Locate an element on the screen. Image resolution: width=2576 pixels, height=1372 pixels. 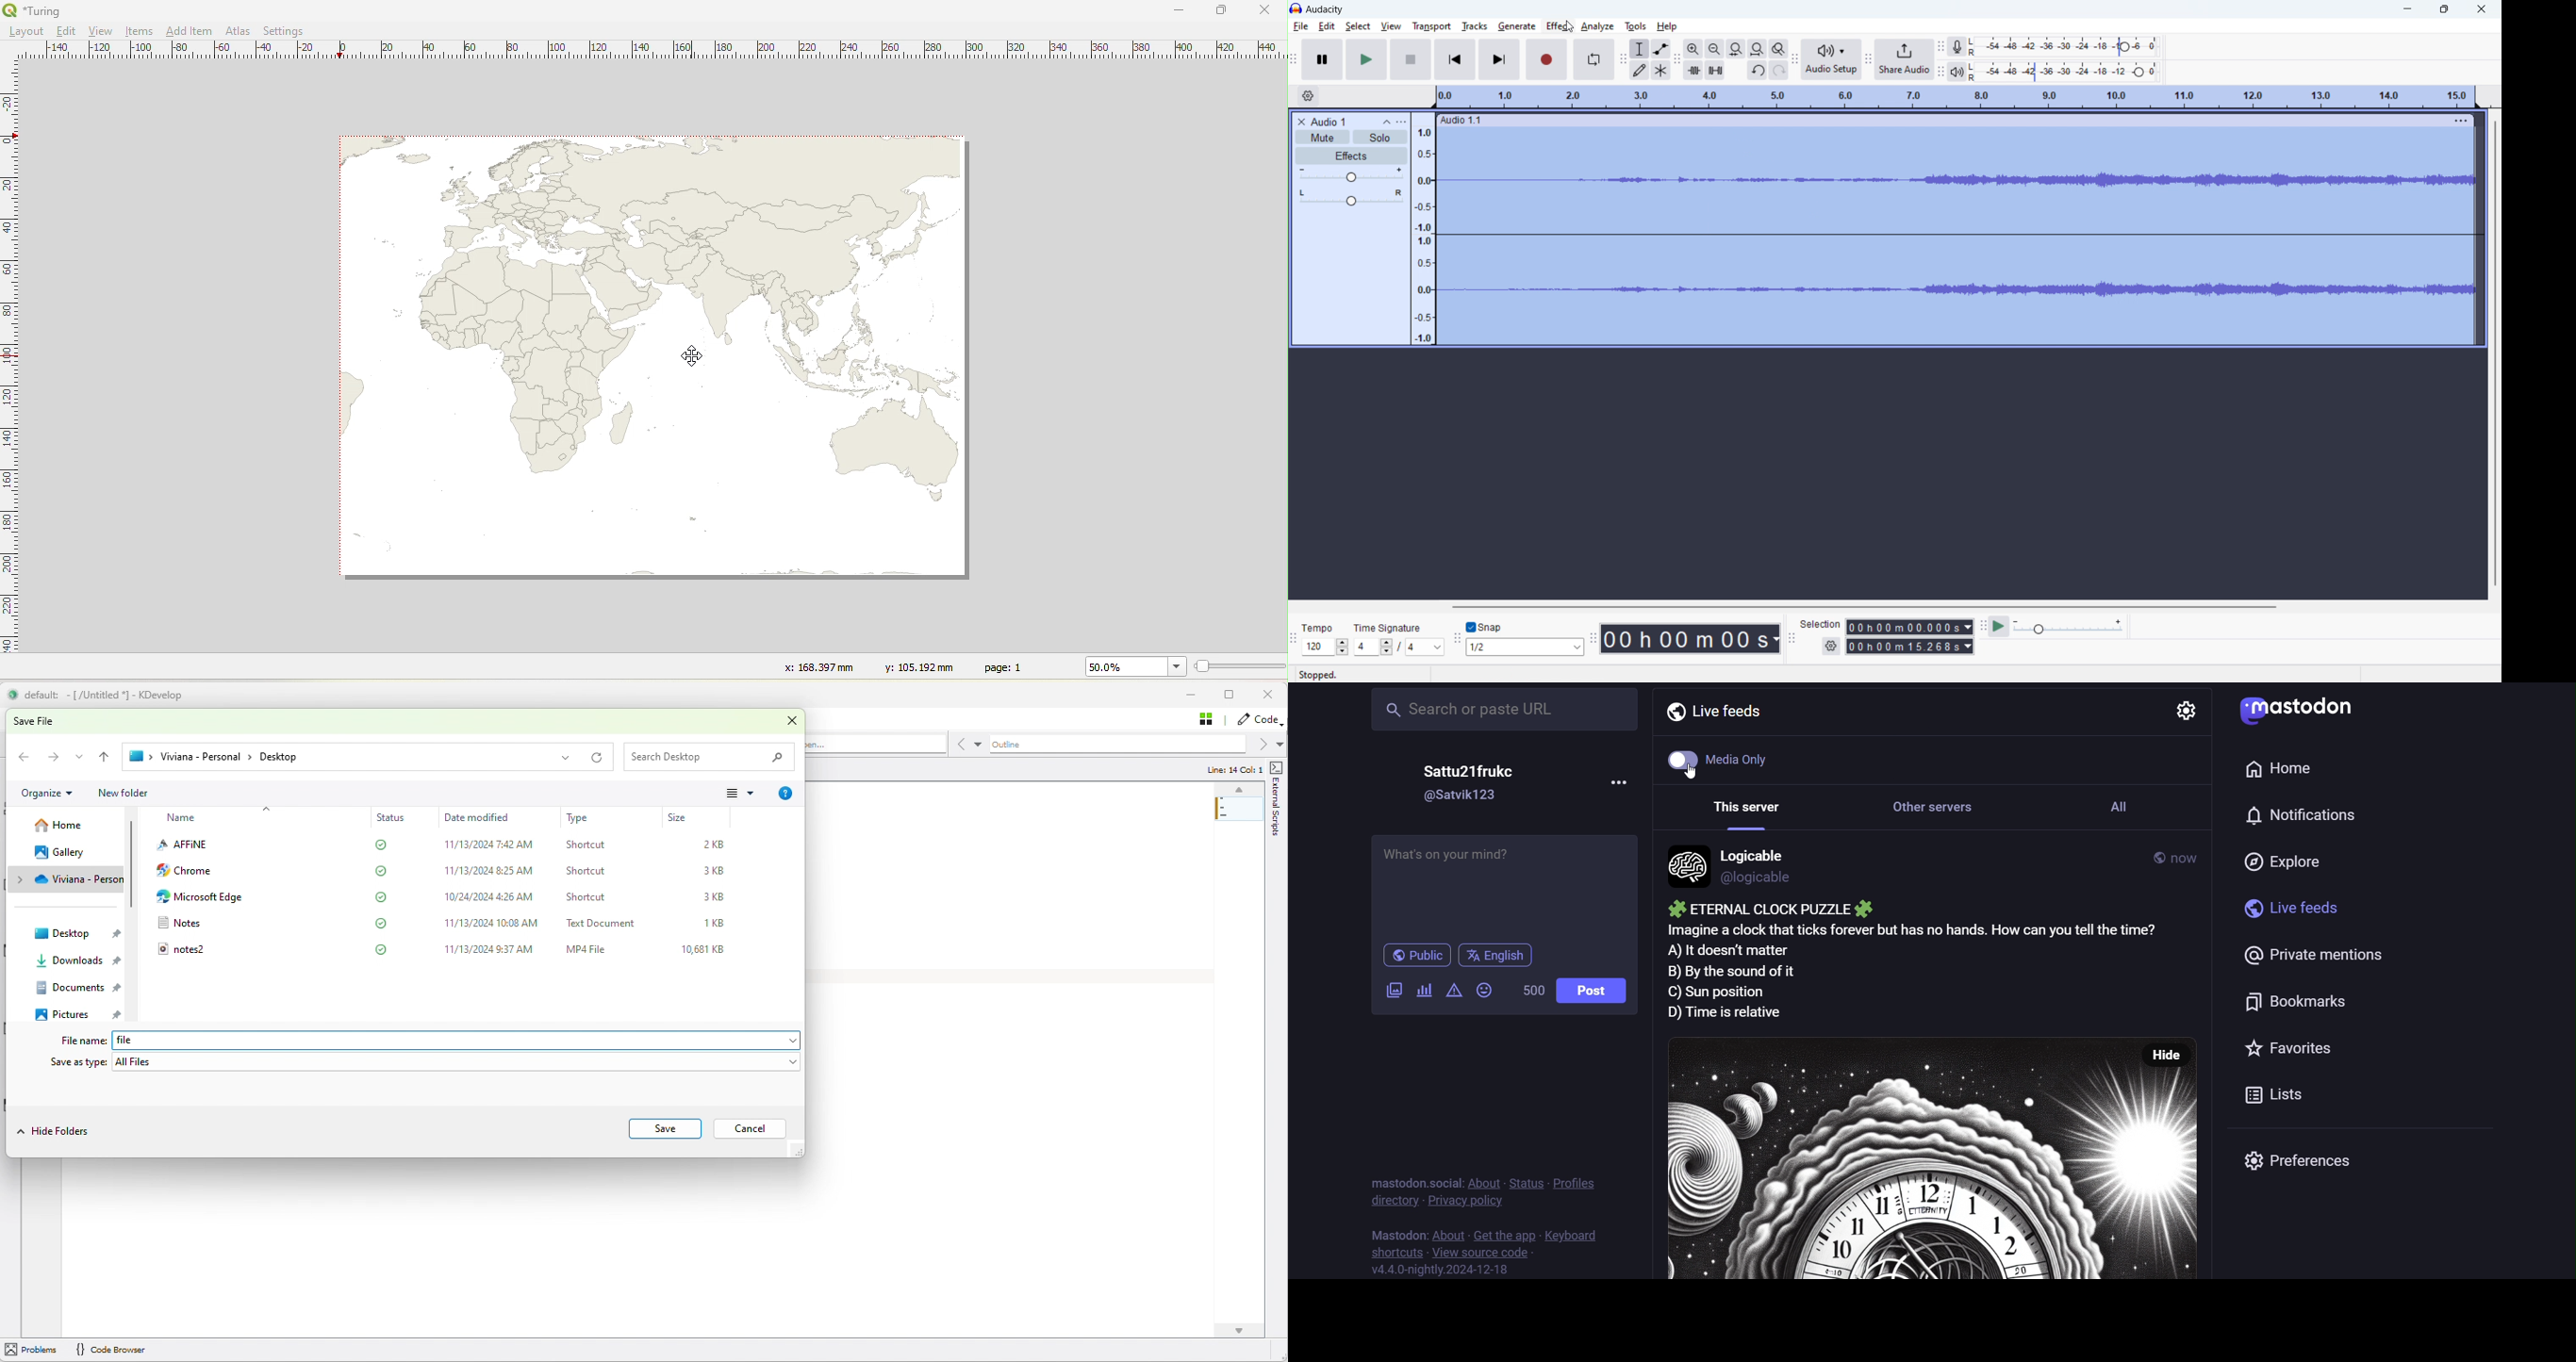
project title is located at coordinates (1328, 122).